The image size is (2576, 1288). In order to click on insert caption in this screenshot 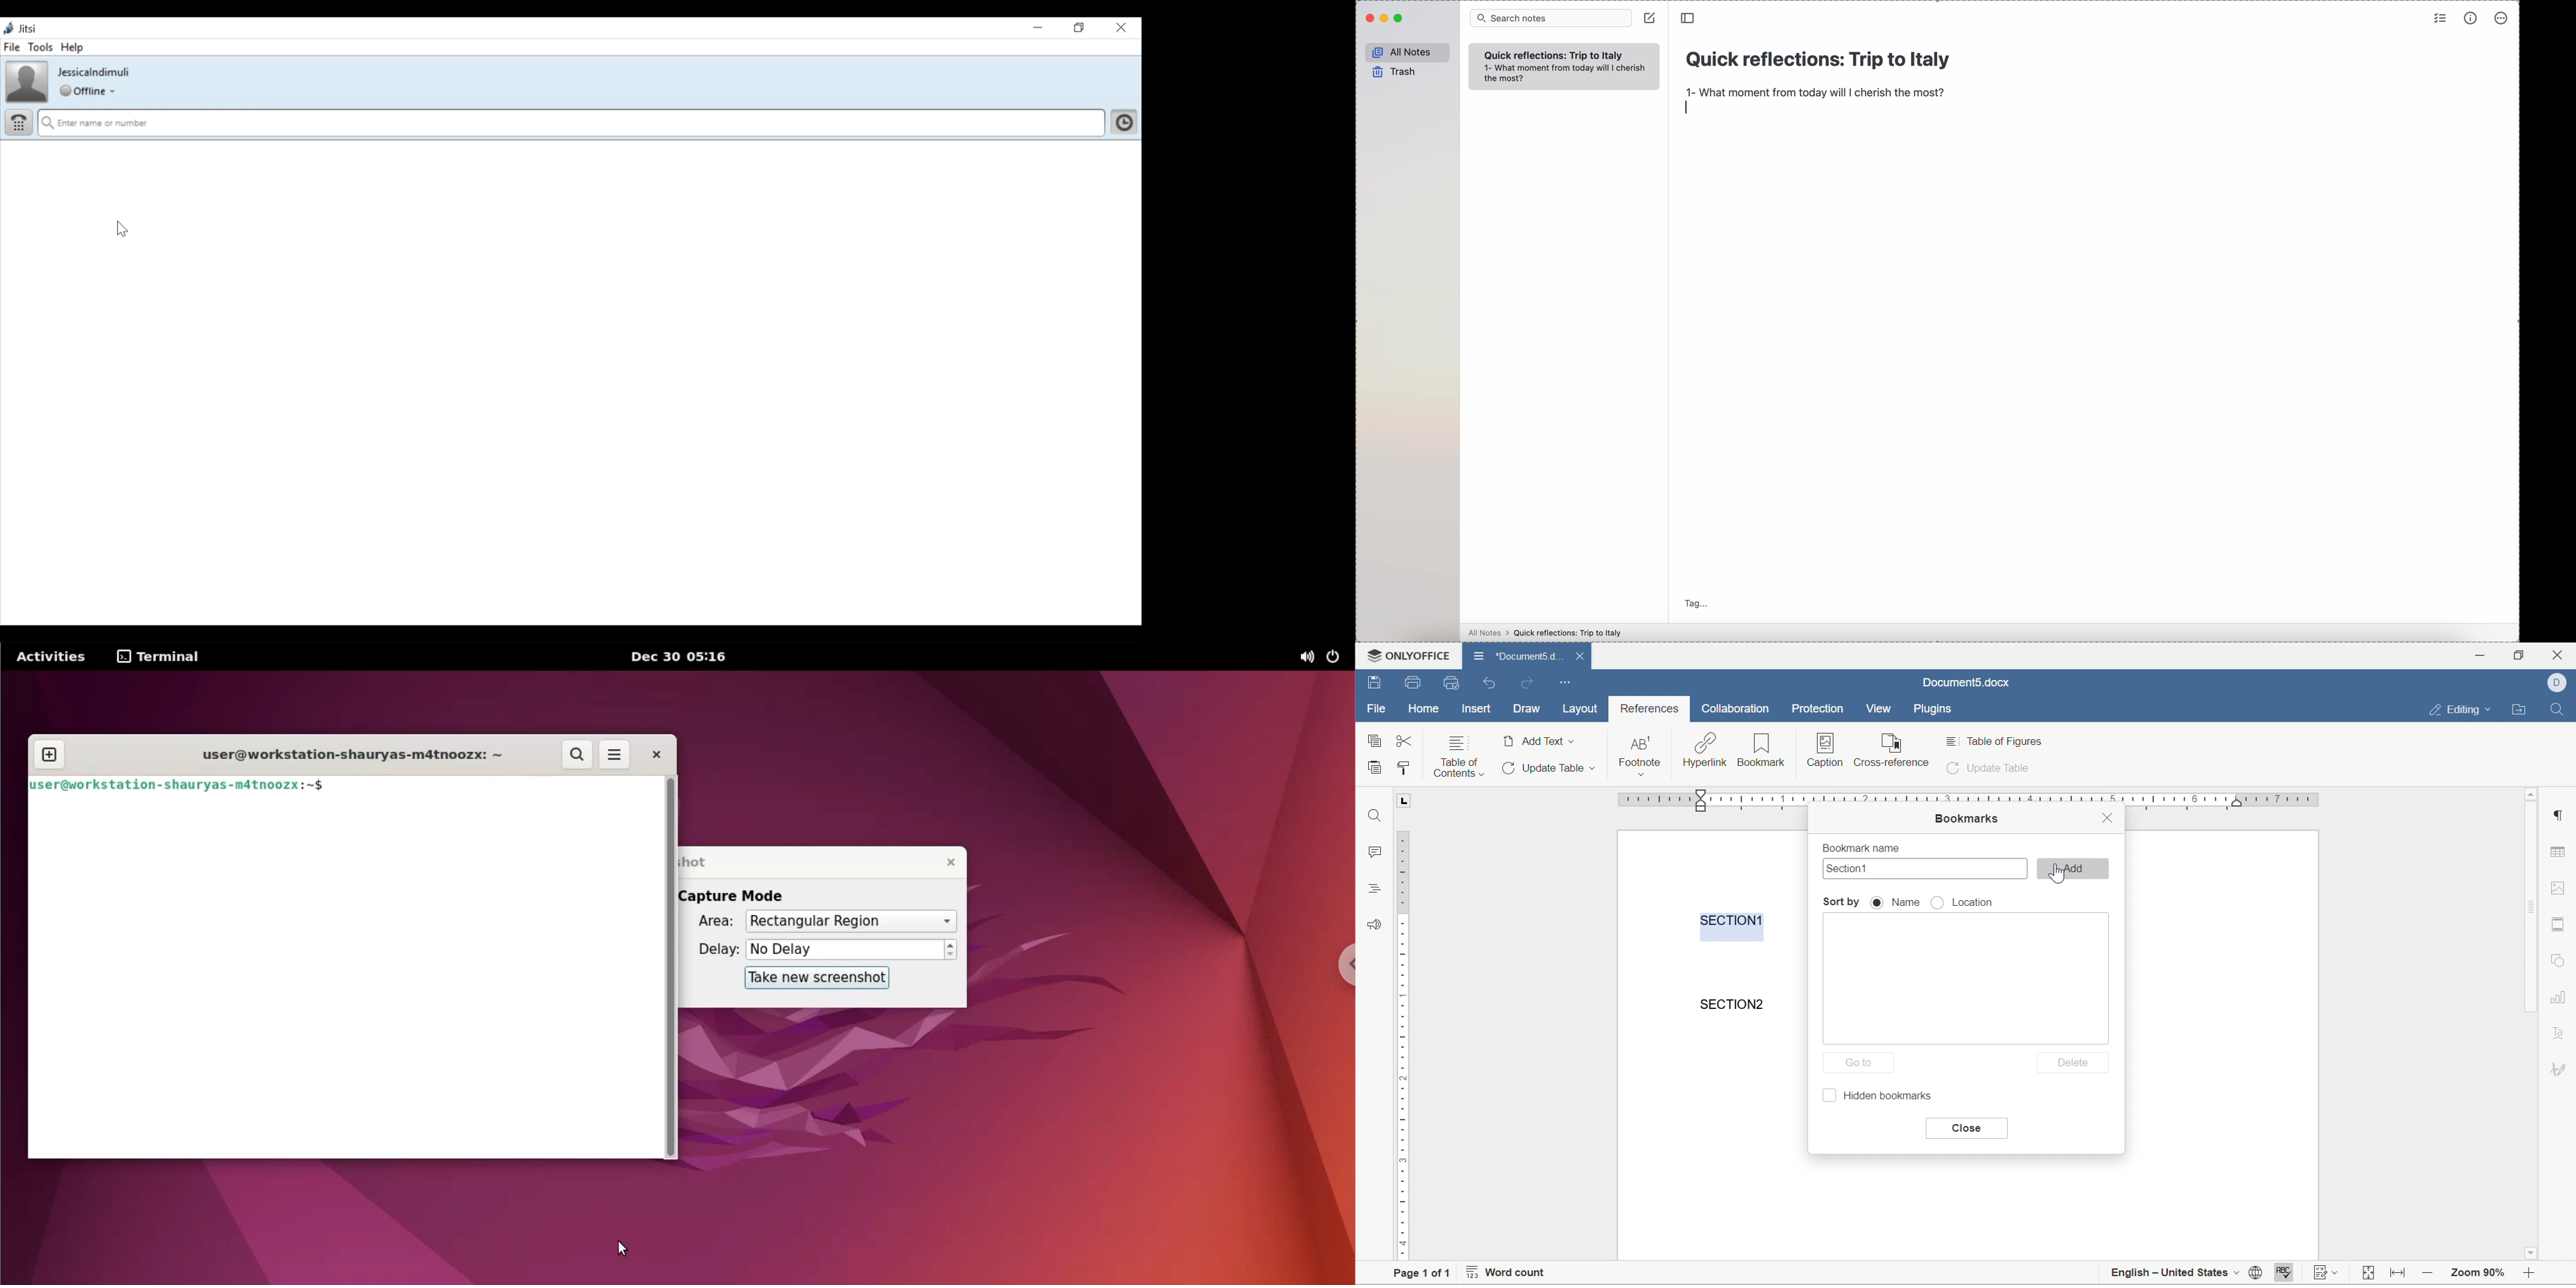, I will do `click(1824, 751)`.